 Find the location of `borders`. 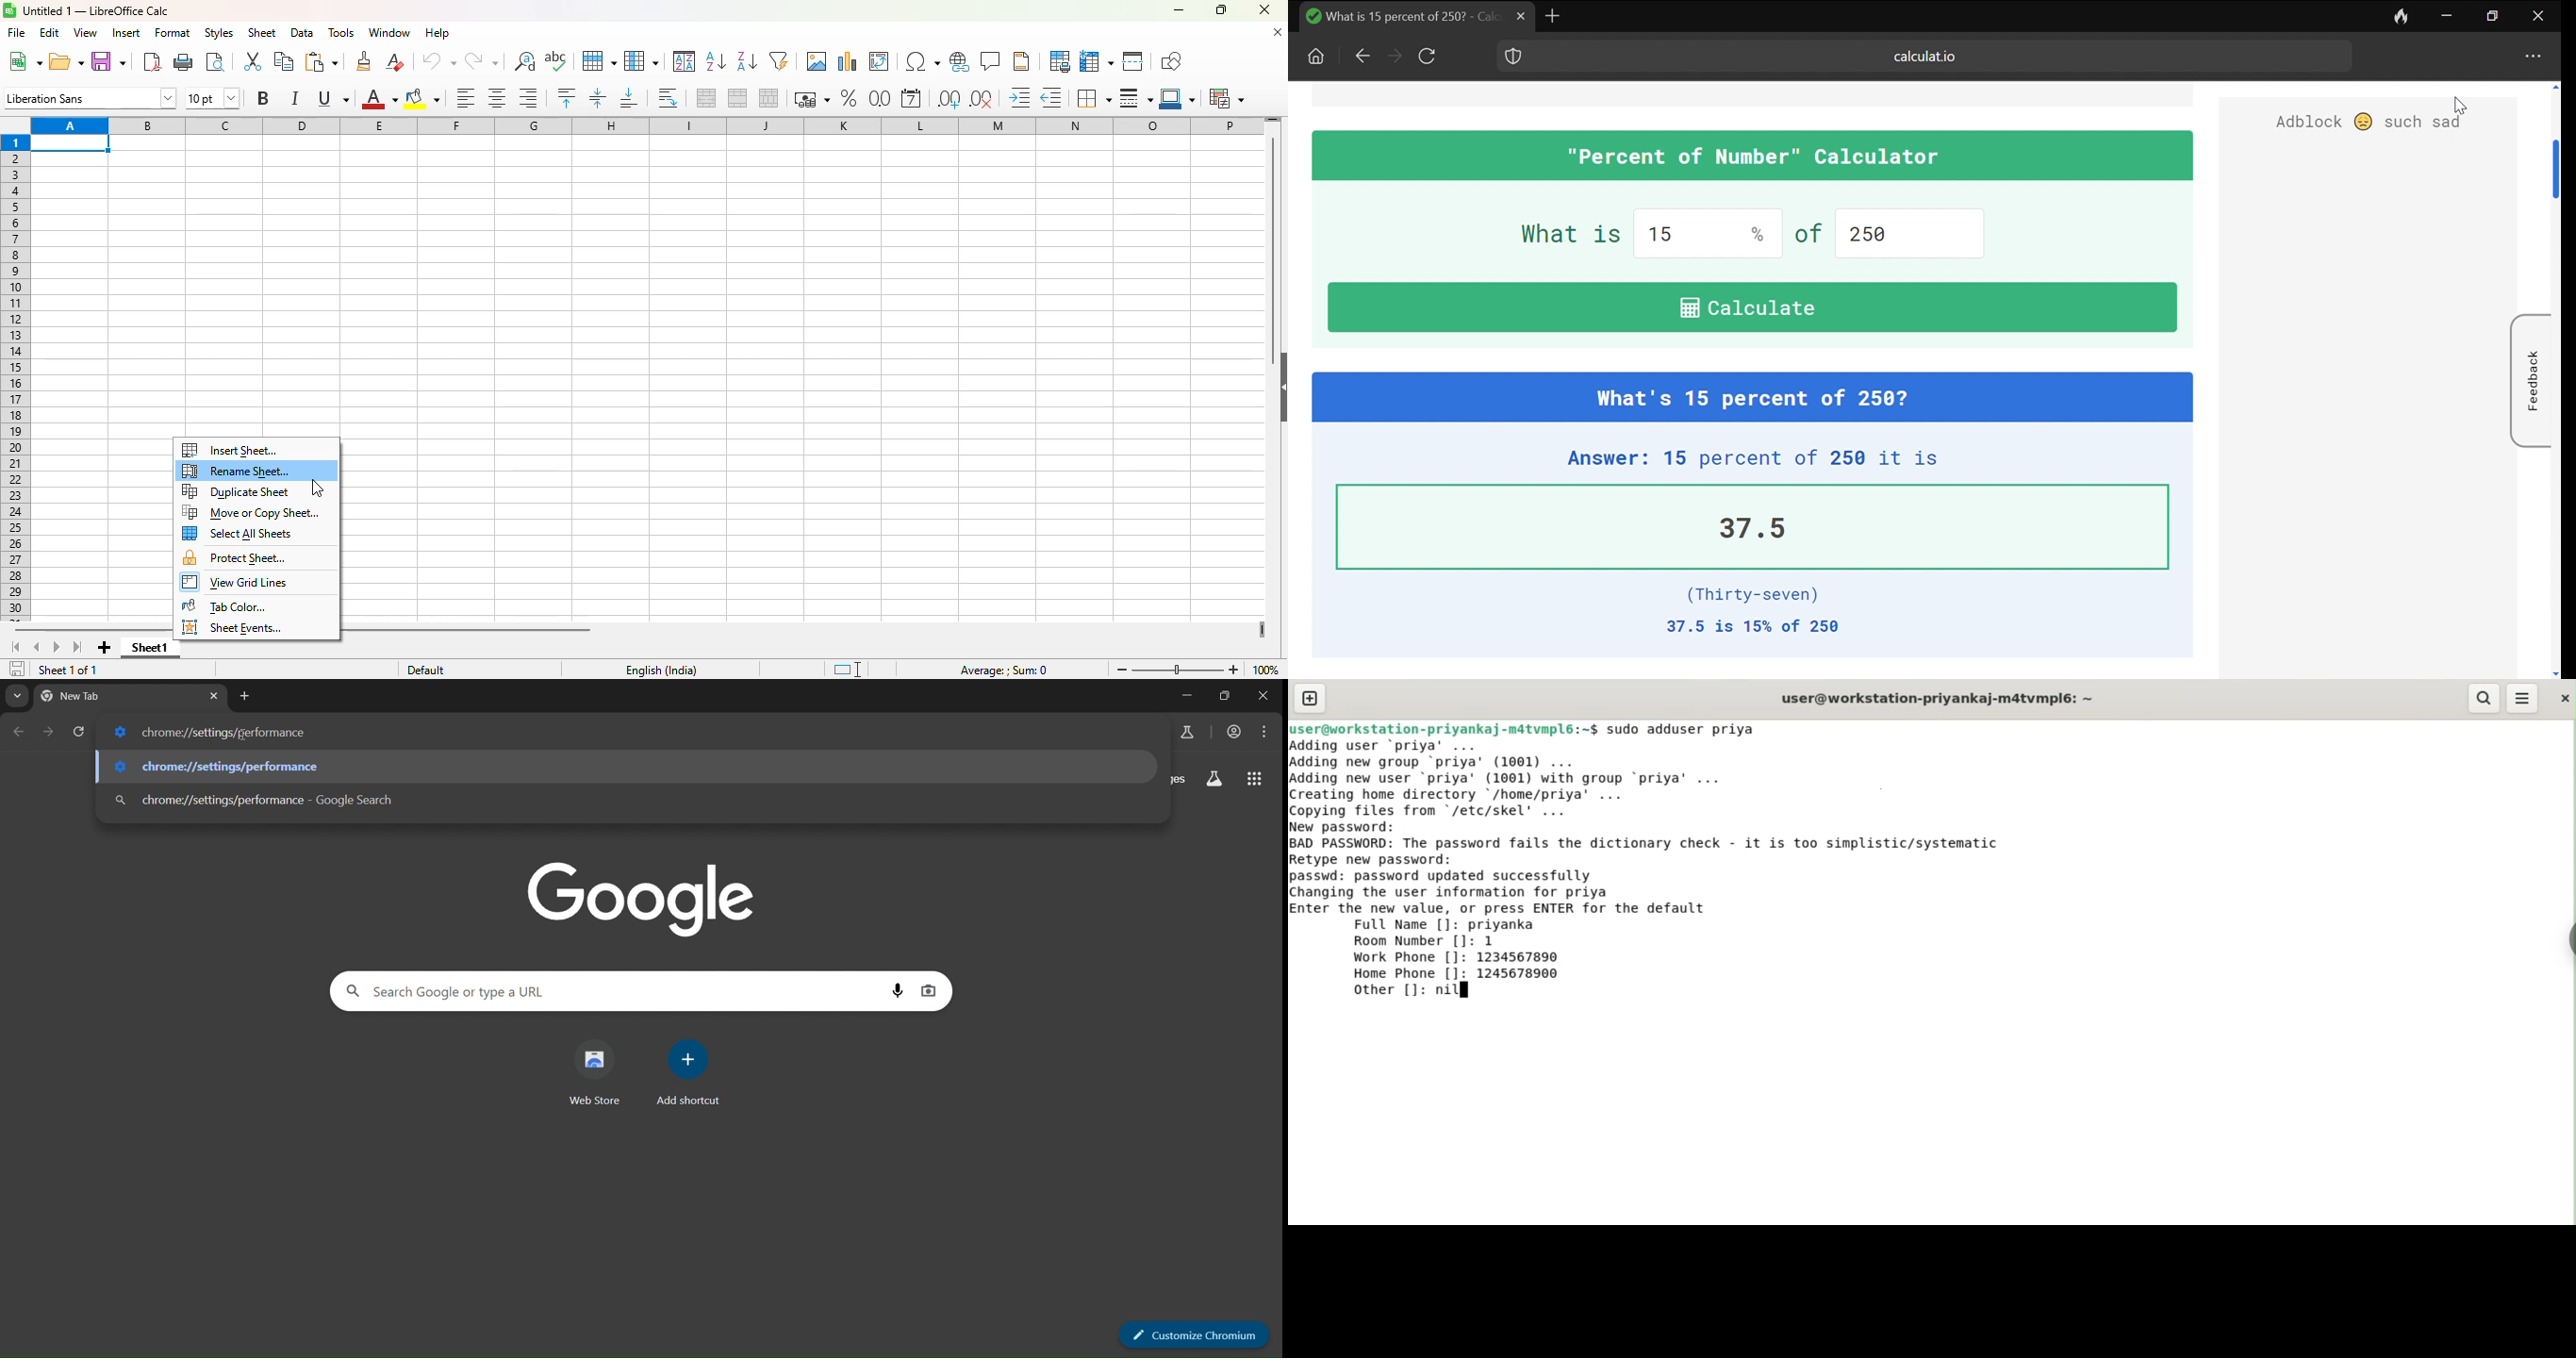

borders is located at coordinates (1093, 98).